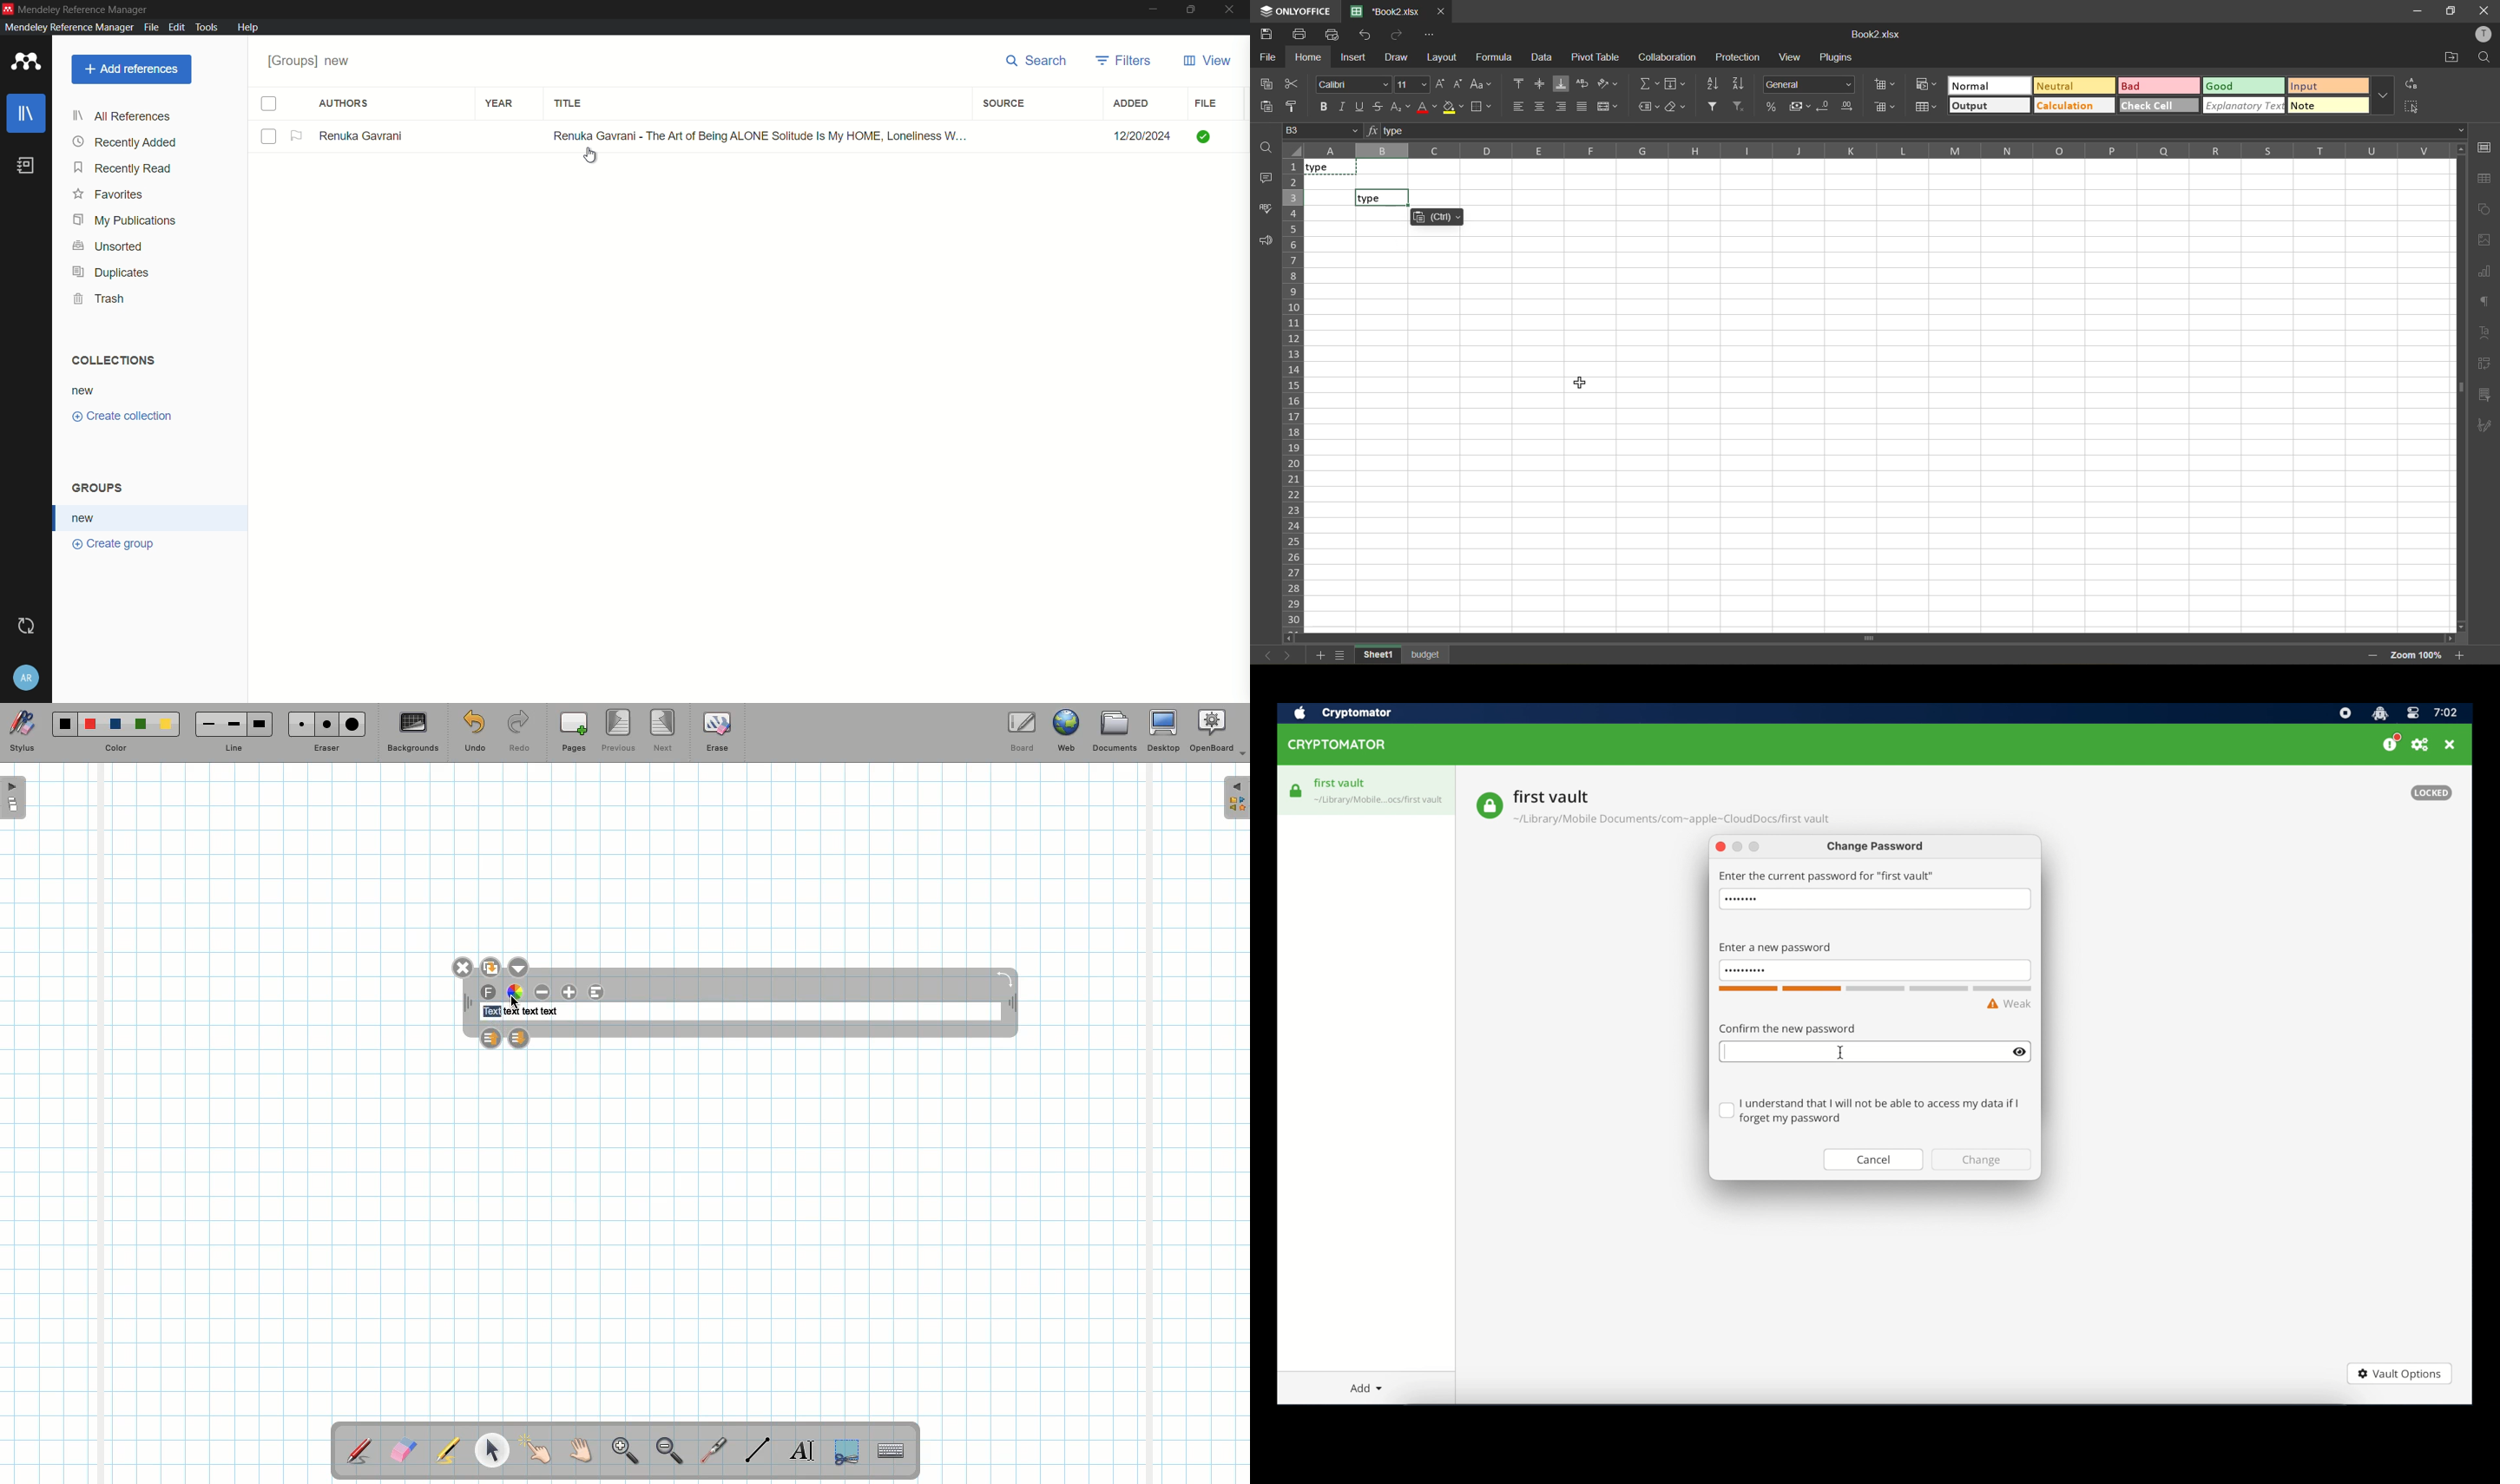  Describe the element at coordinates (1265, 178) in the screenshot. I see `comments` at that location.